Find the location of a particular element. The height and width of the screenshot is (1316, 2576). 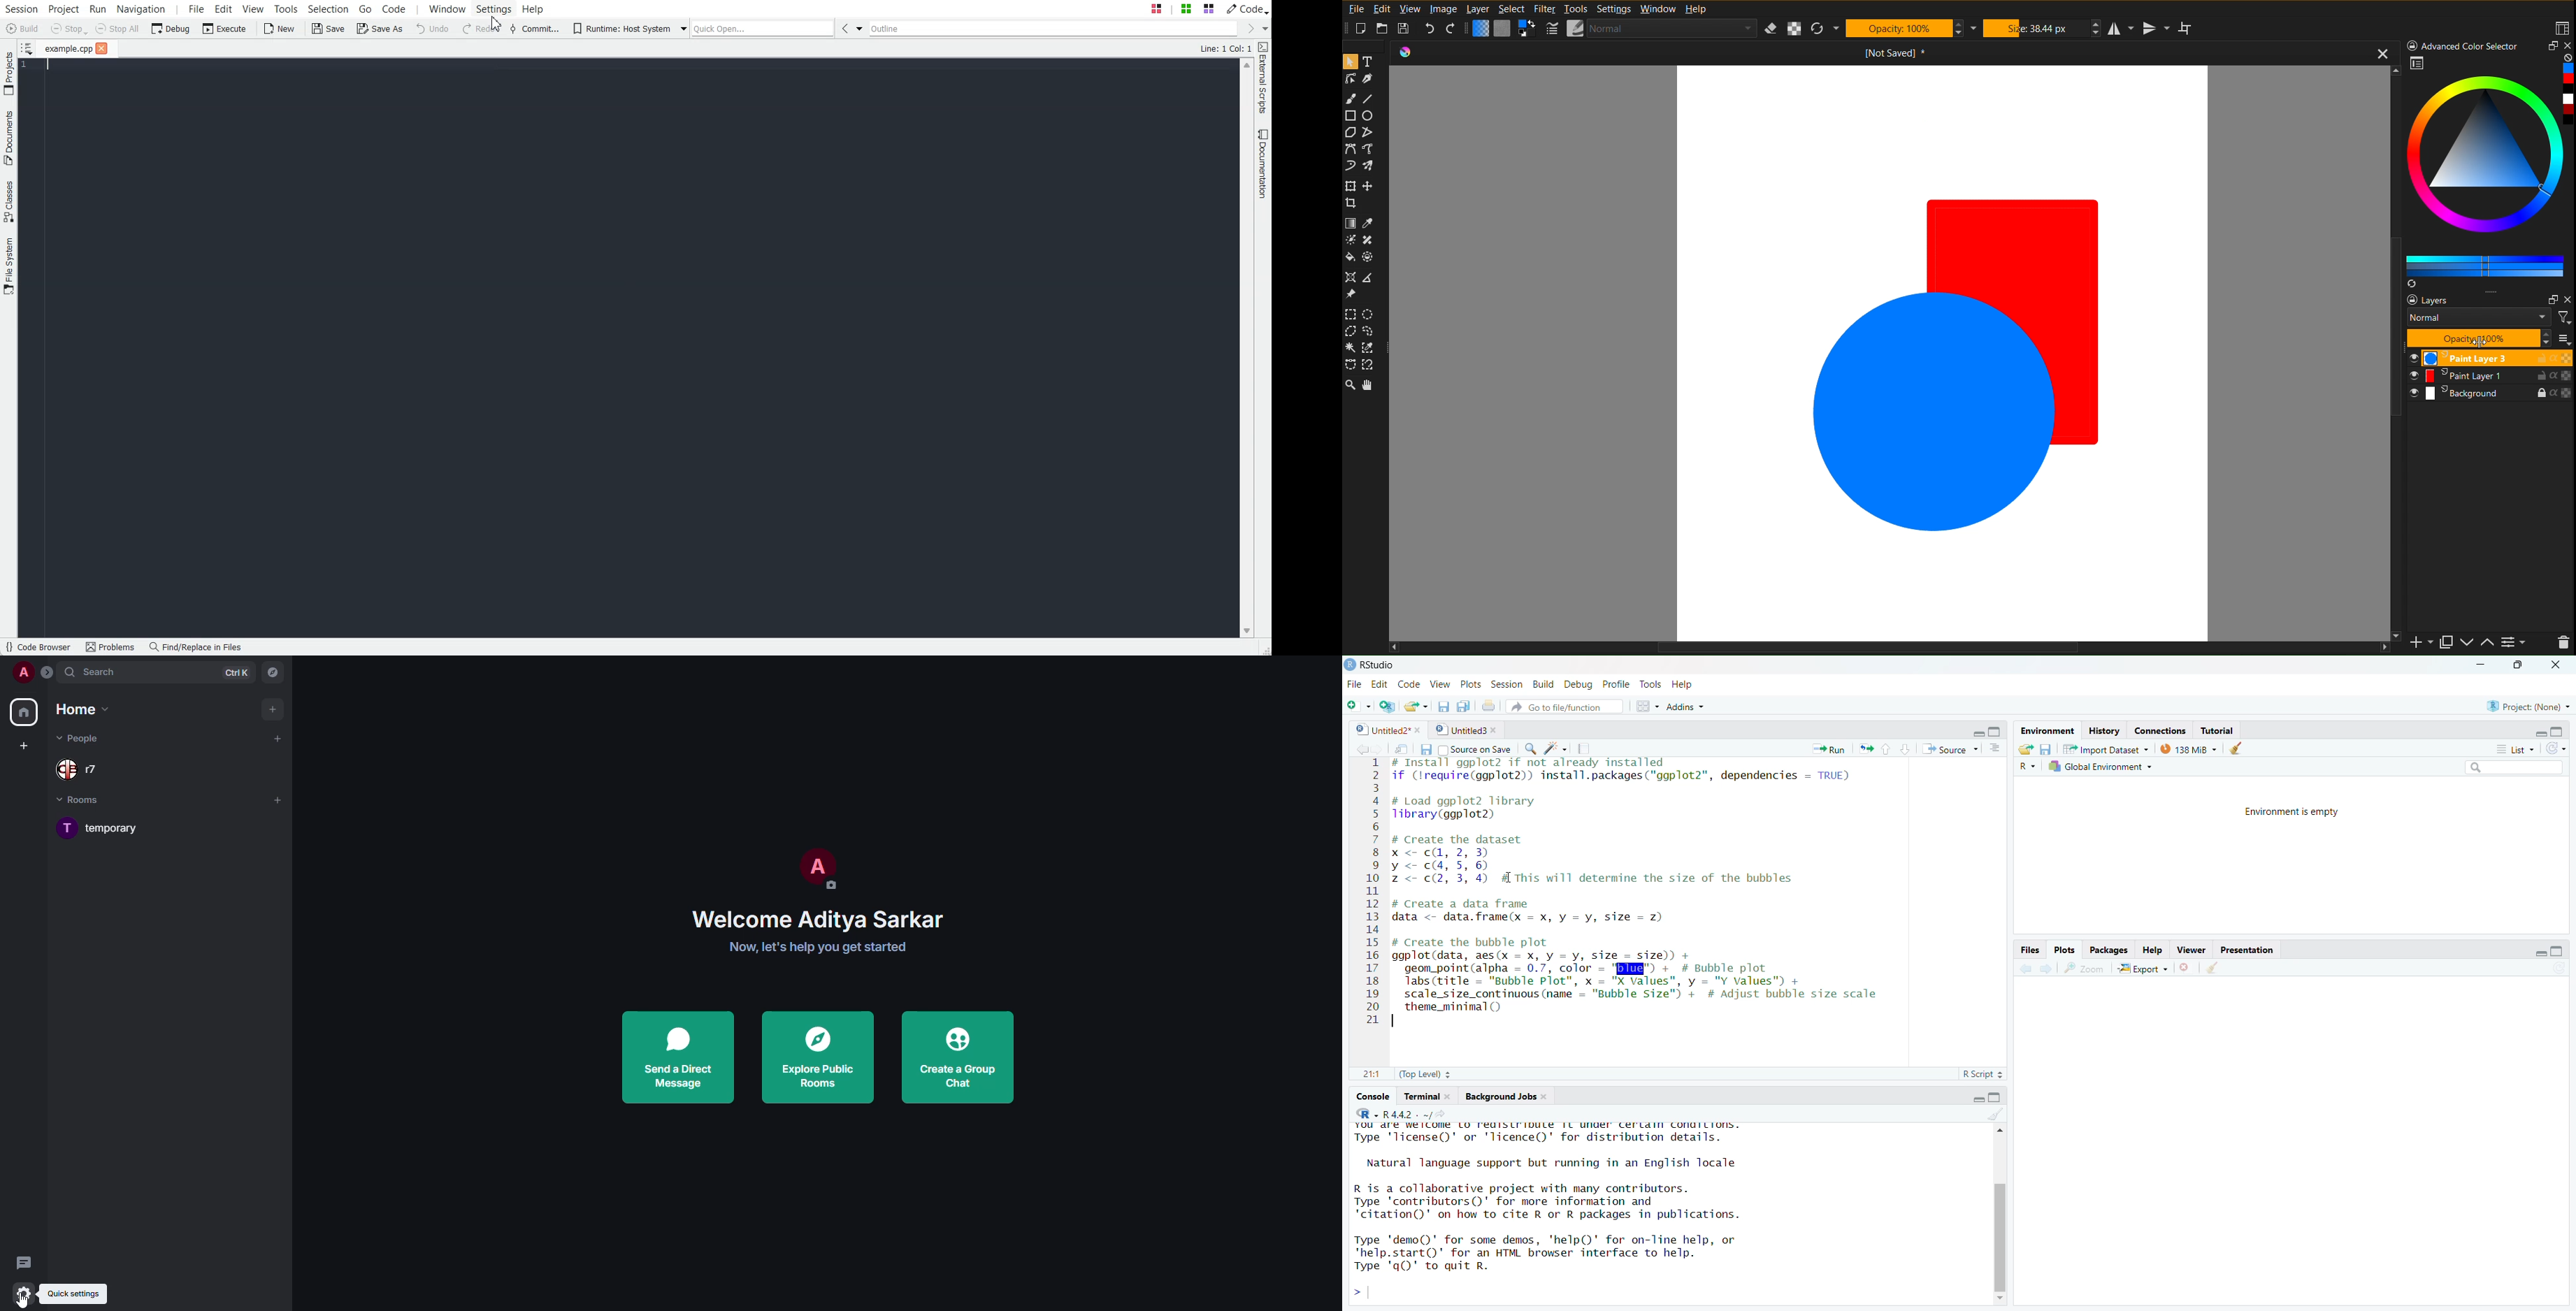

Horizontal Mirror is located at coordinates (2120, 27).